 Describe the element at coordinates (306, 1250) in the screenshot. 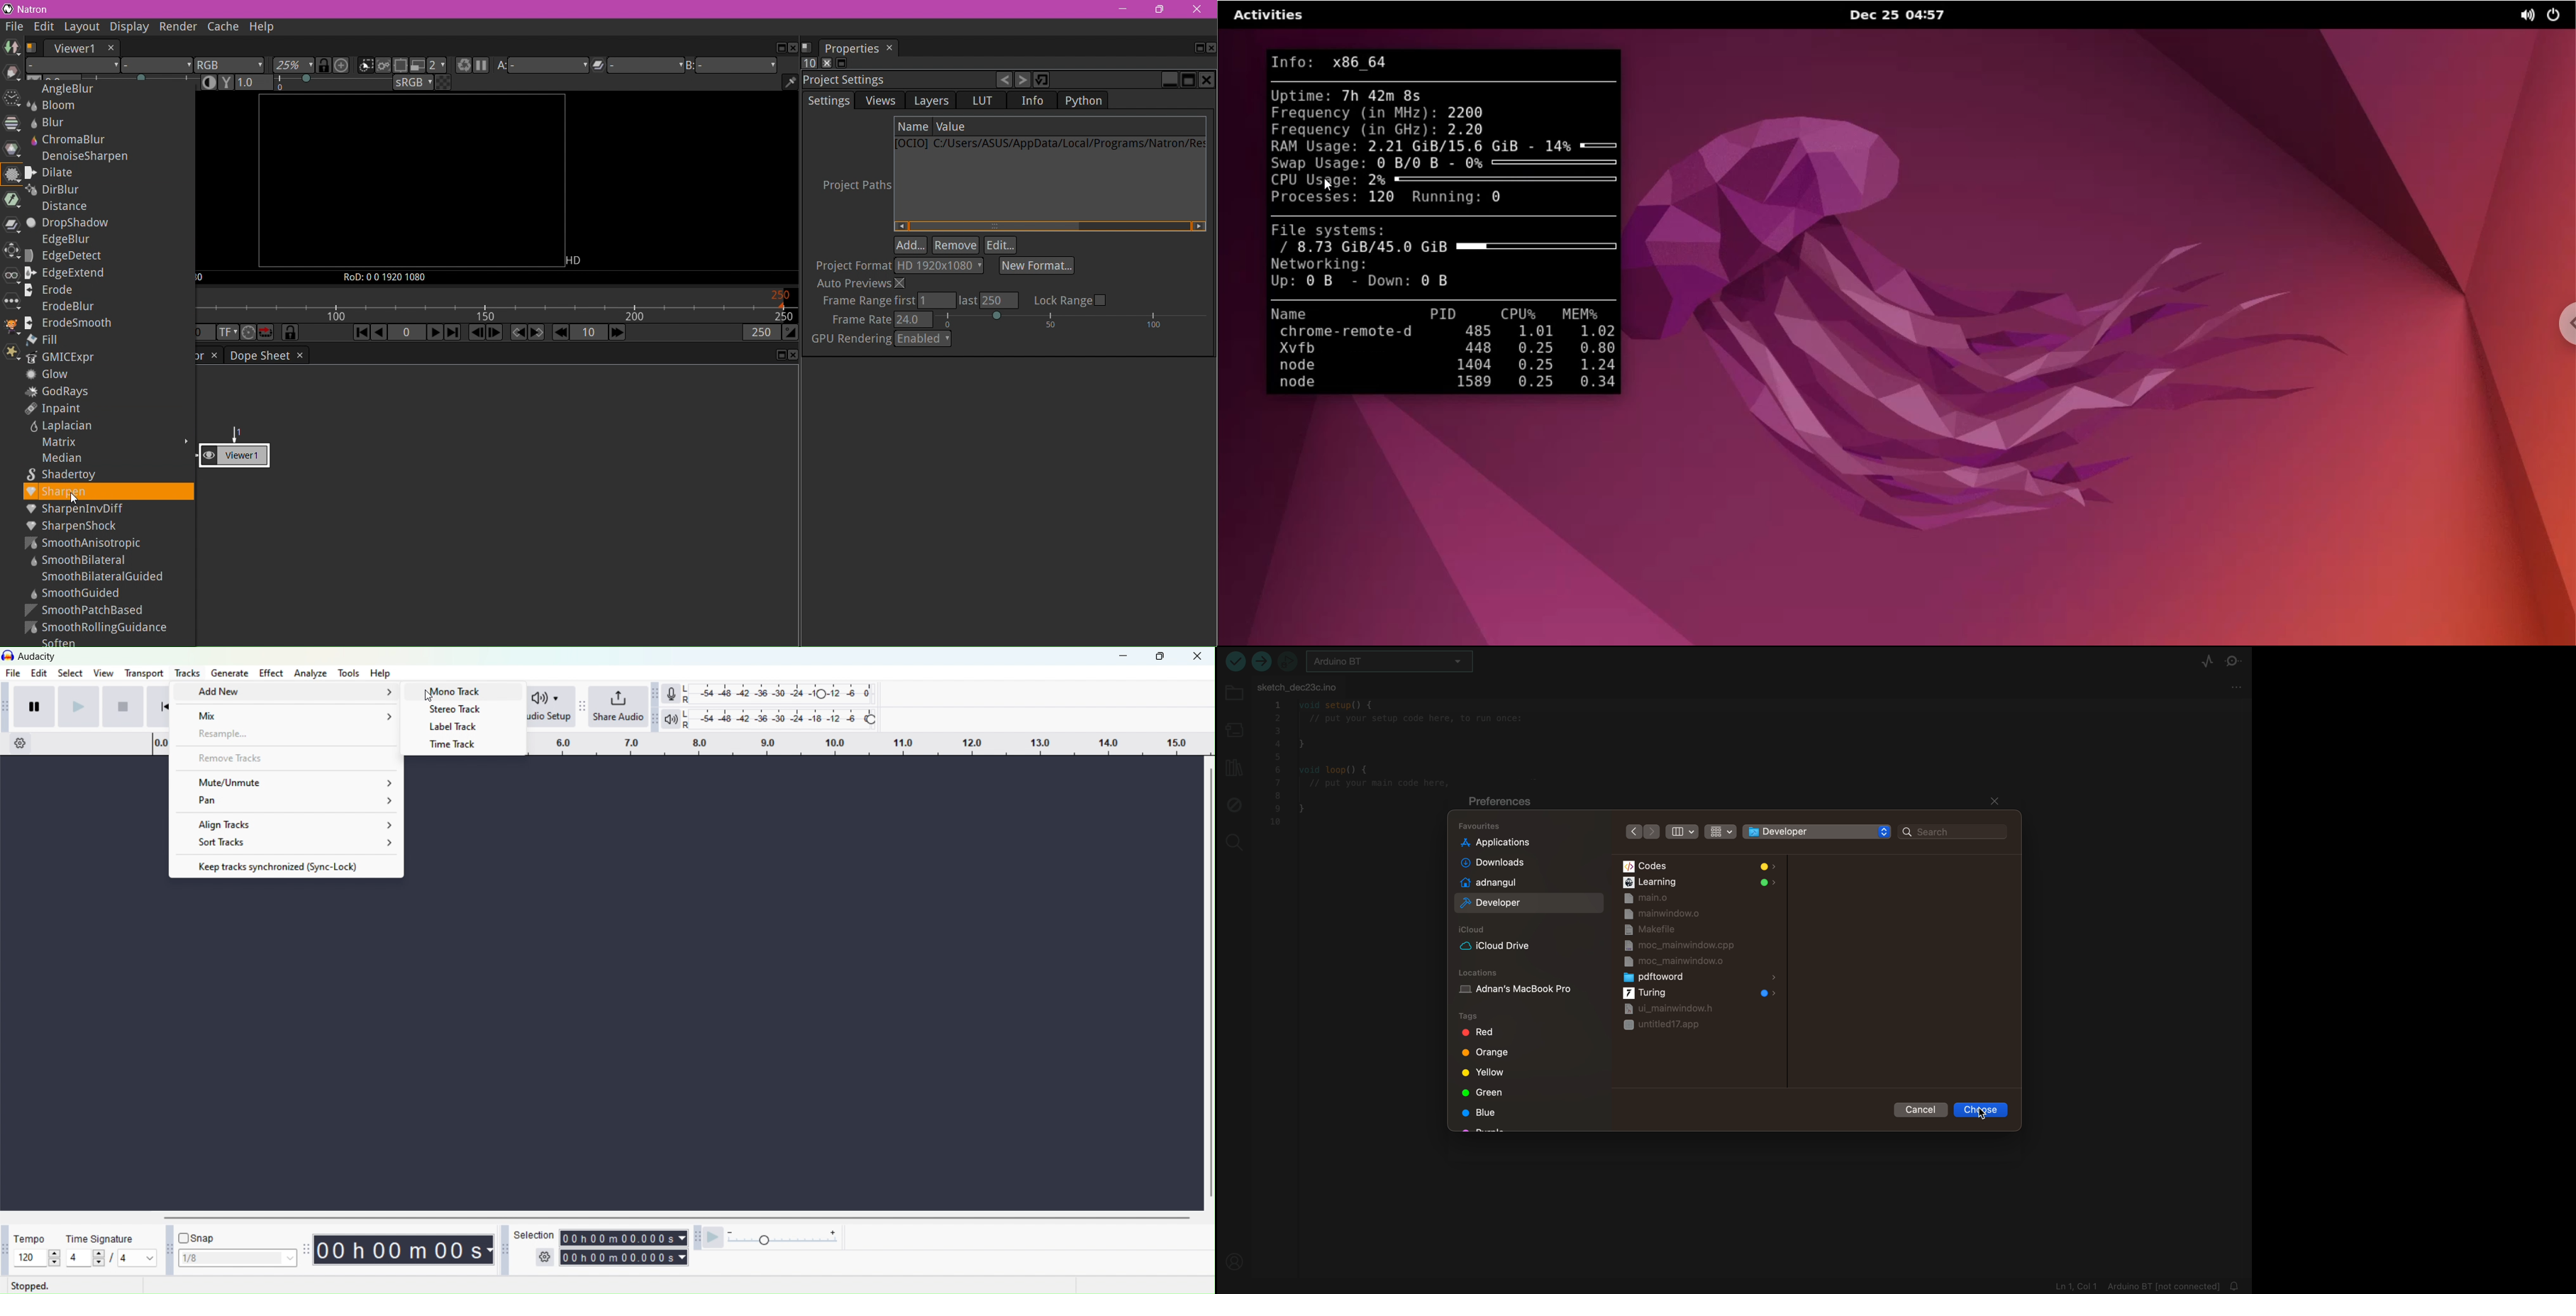

I see `Audacity time toolbar` at that location.